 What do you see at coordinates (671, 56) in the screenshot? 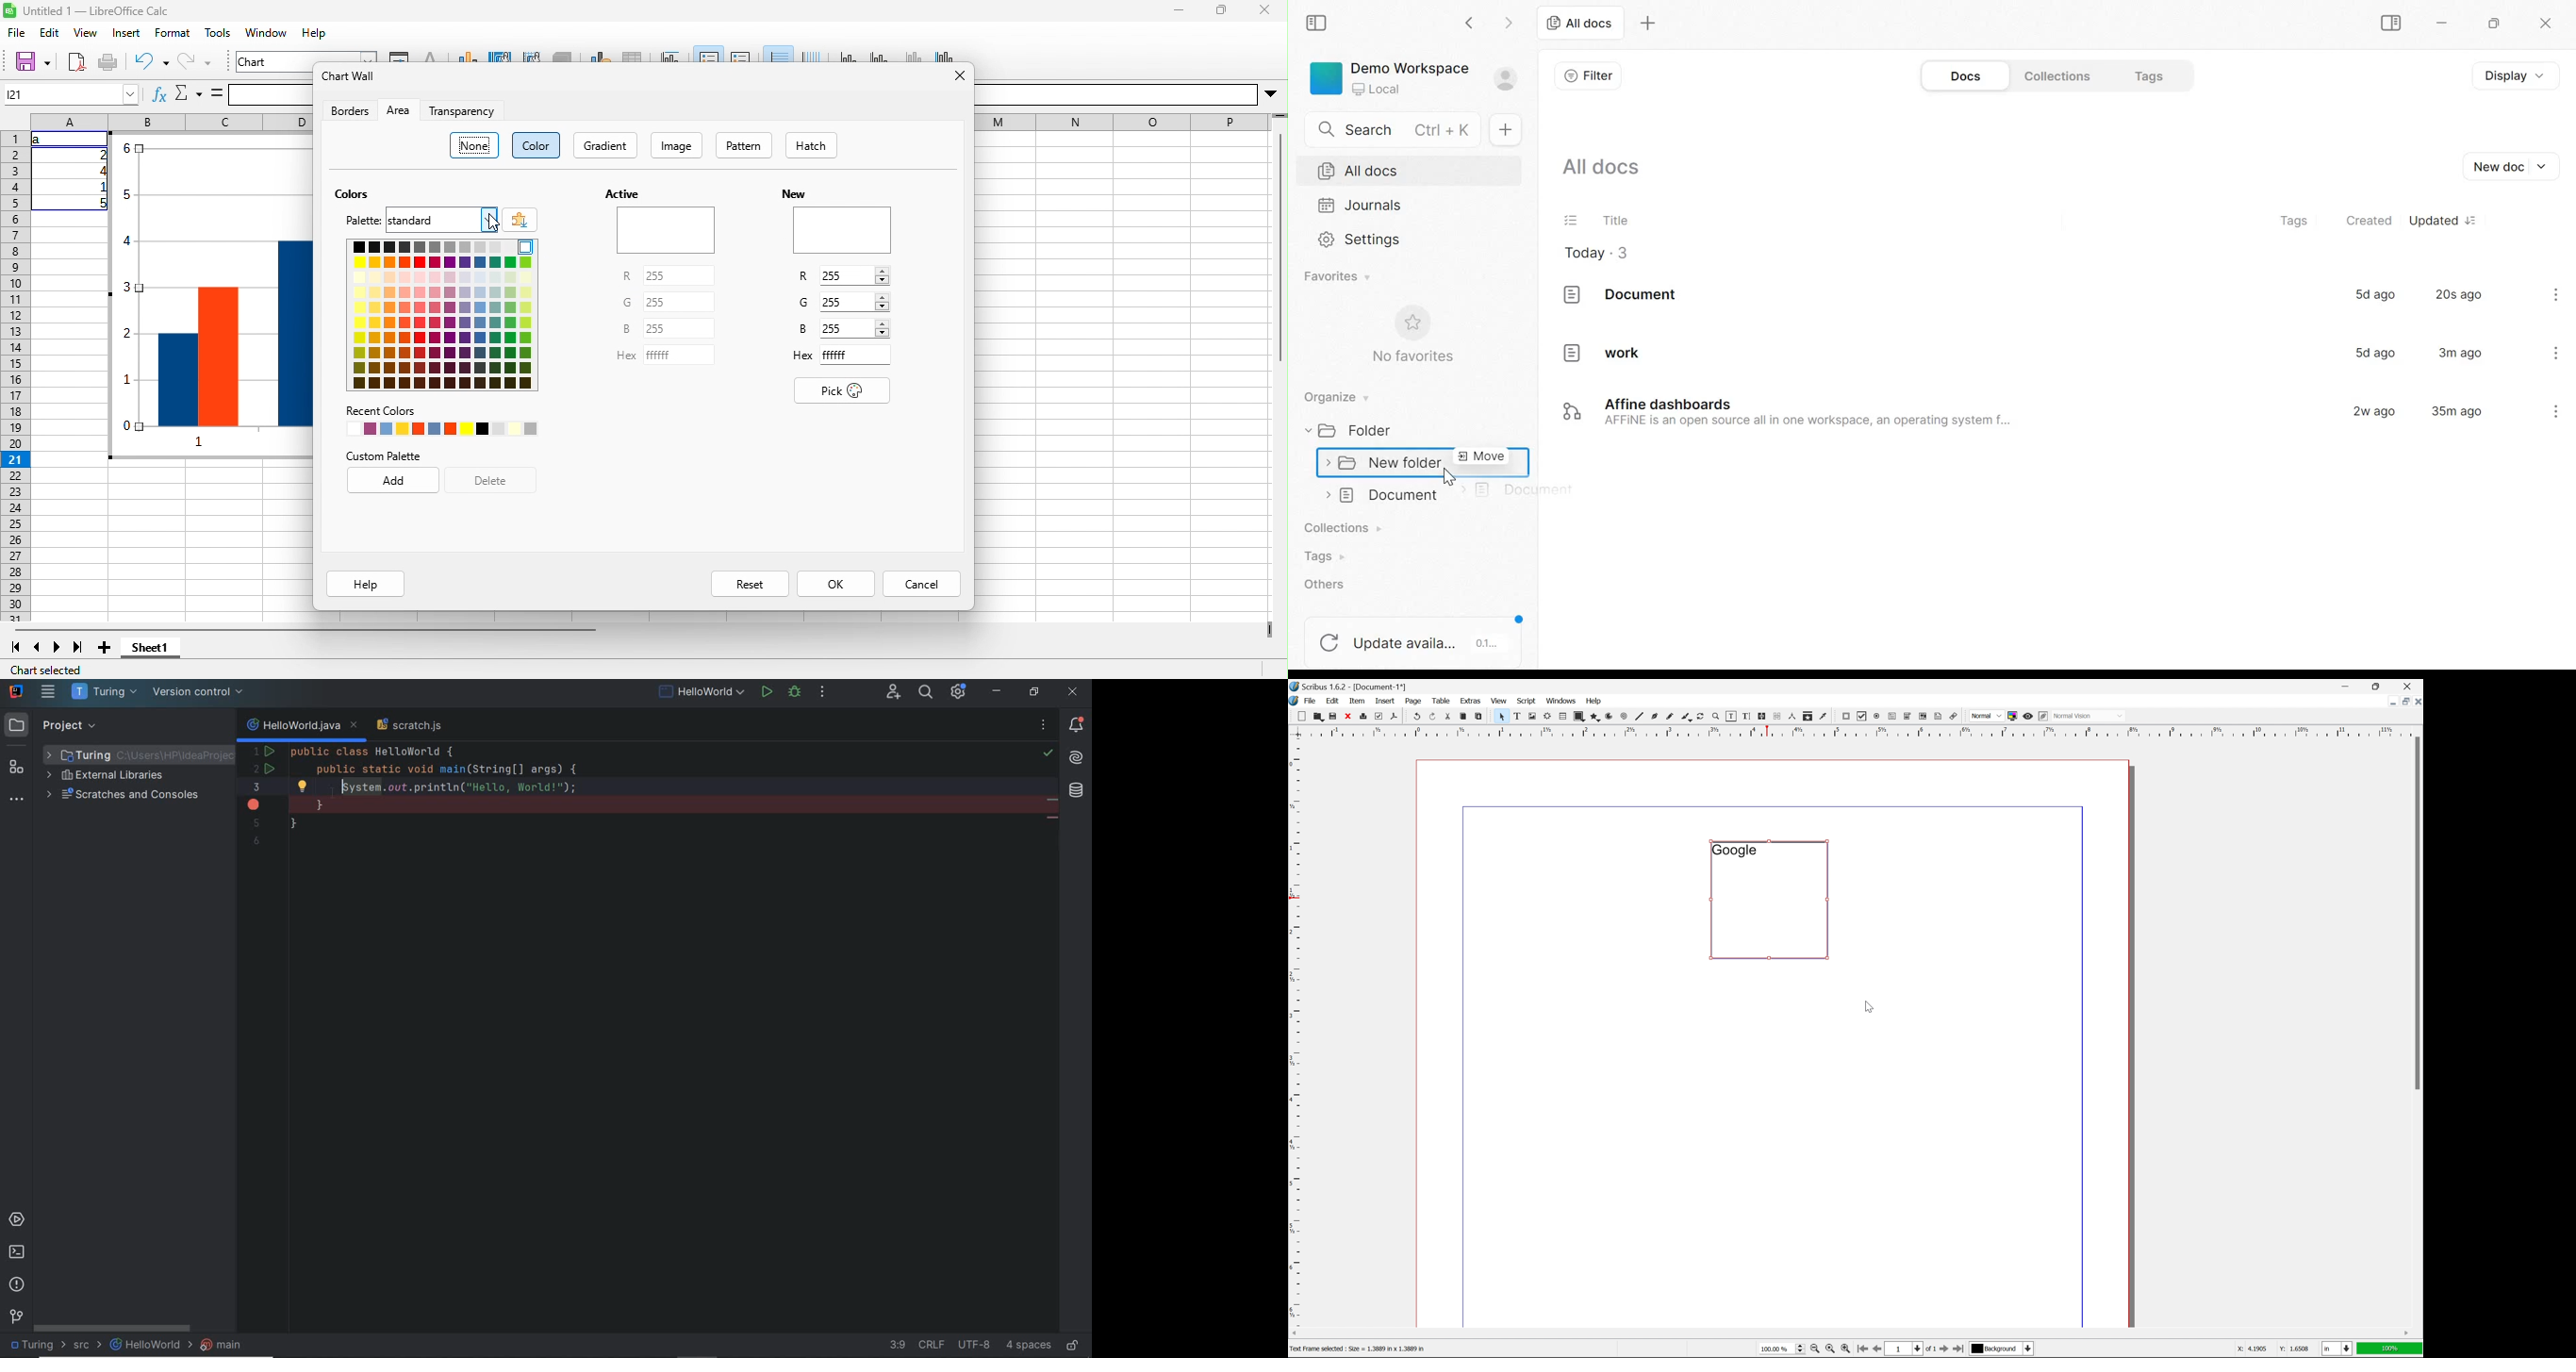
I see `title` at bounding box center [671, 56].